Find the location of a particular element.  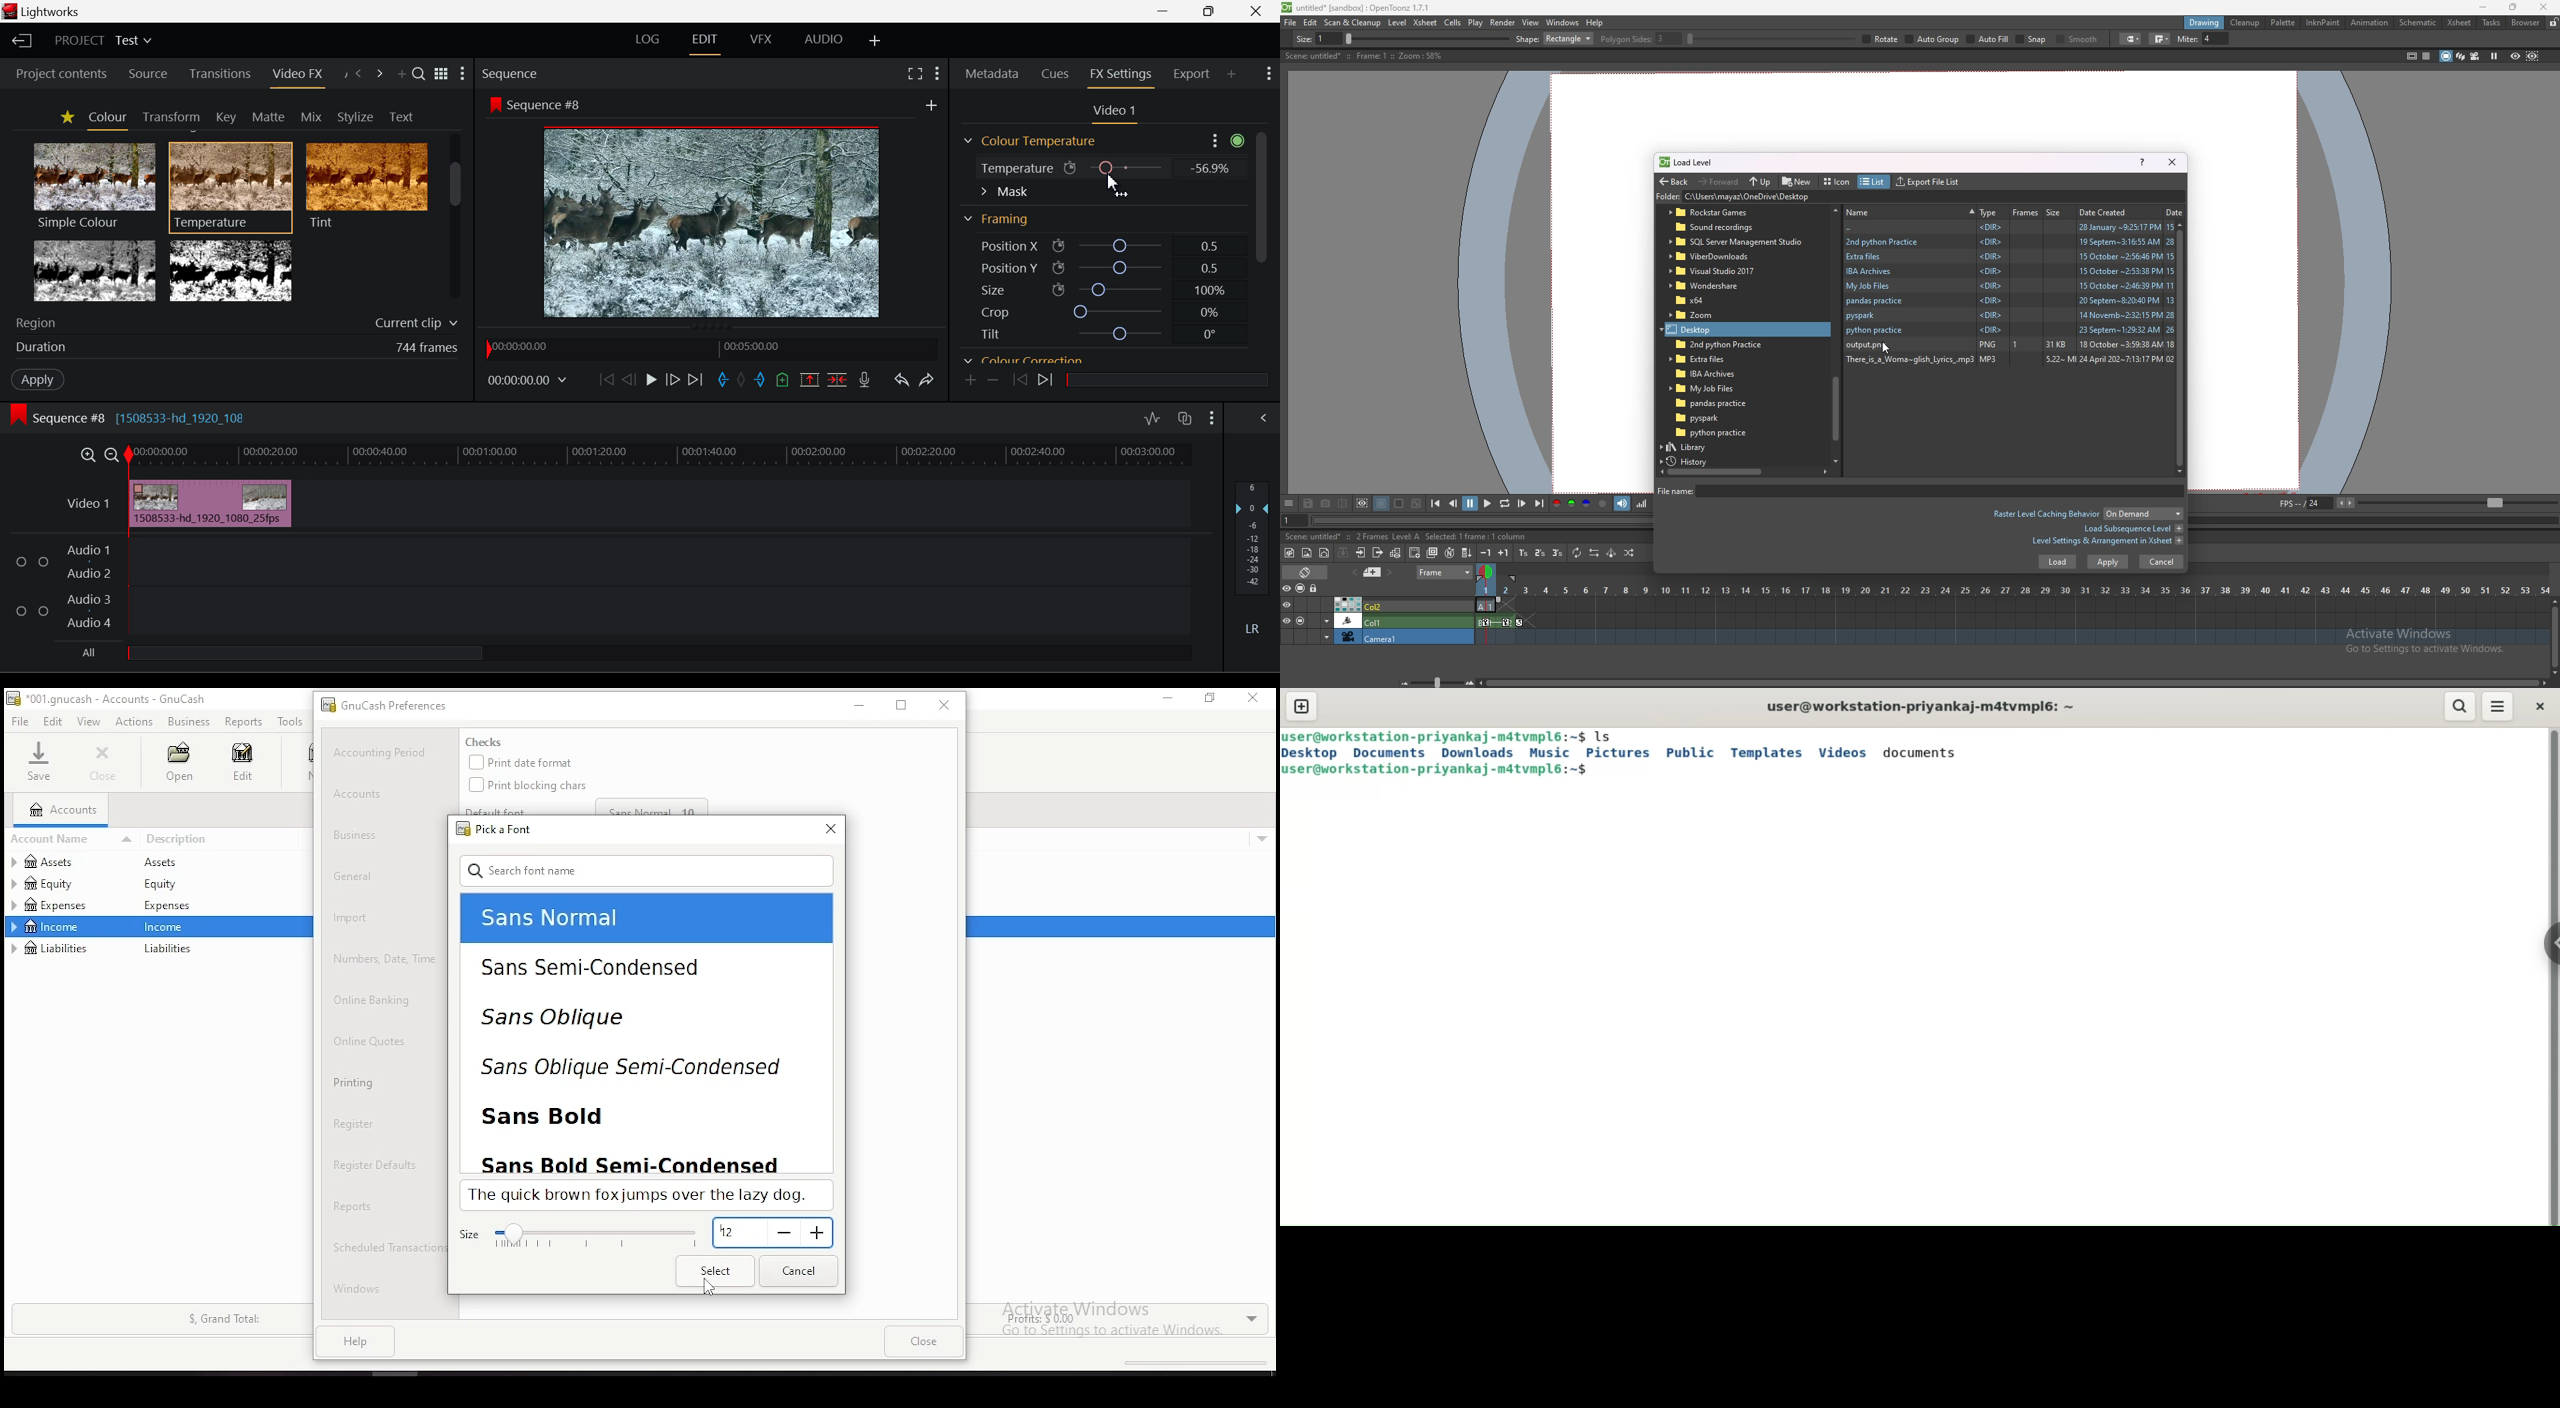

Restore Down is located at coordinates (1163, 10).